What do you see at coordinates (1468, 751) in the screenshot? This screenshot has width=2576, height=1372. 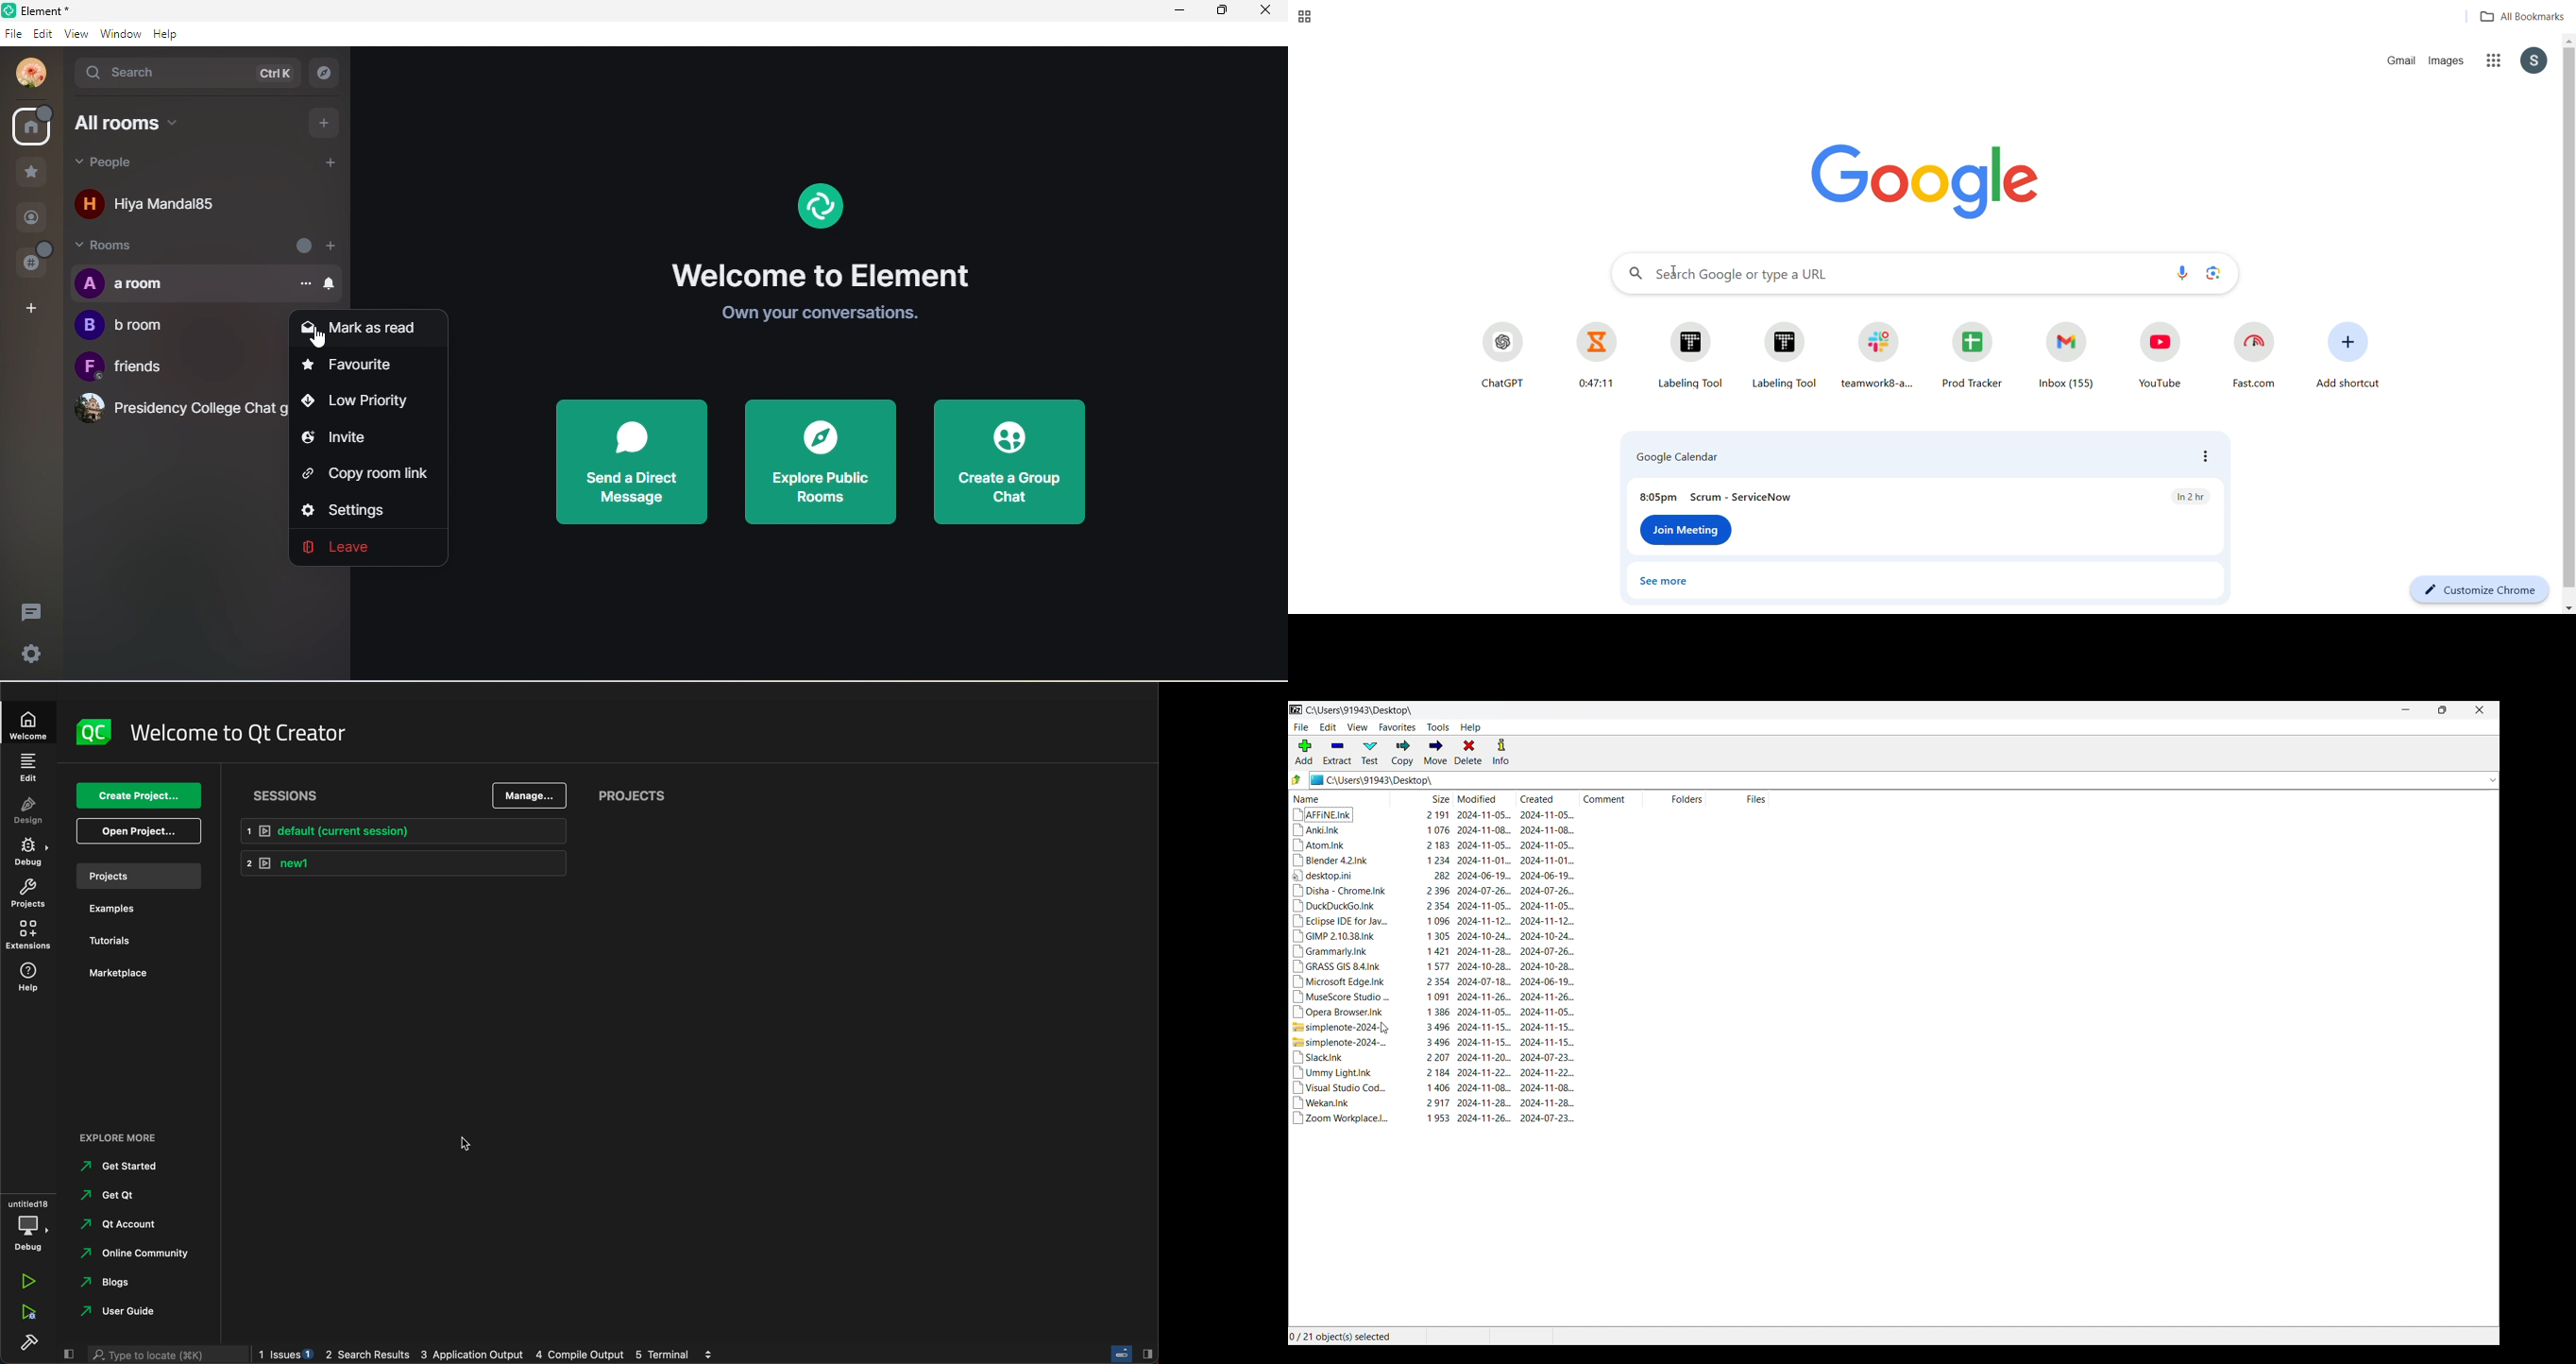 I see `Delete` at bounding box center [1468, 751].